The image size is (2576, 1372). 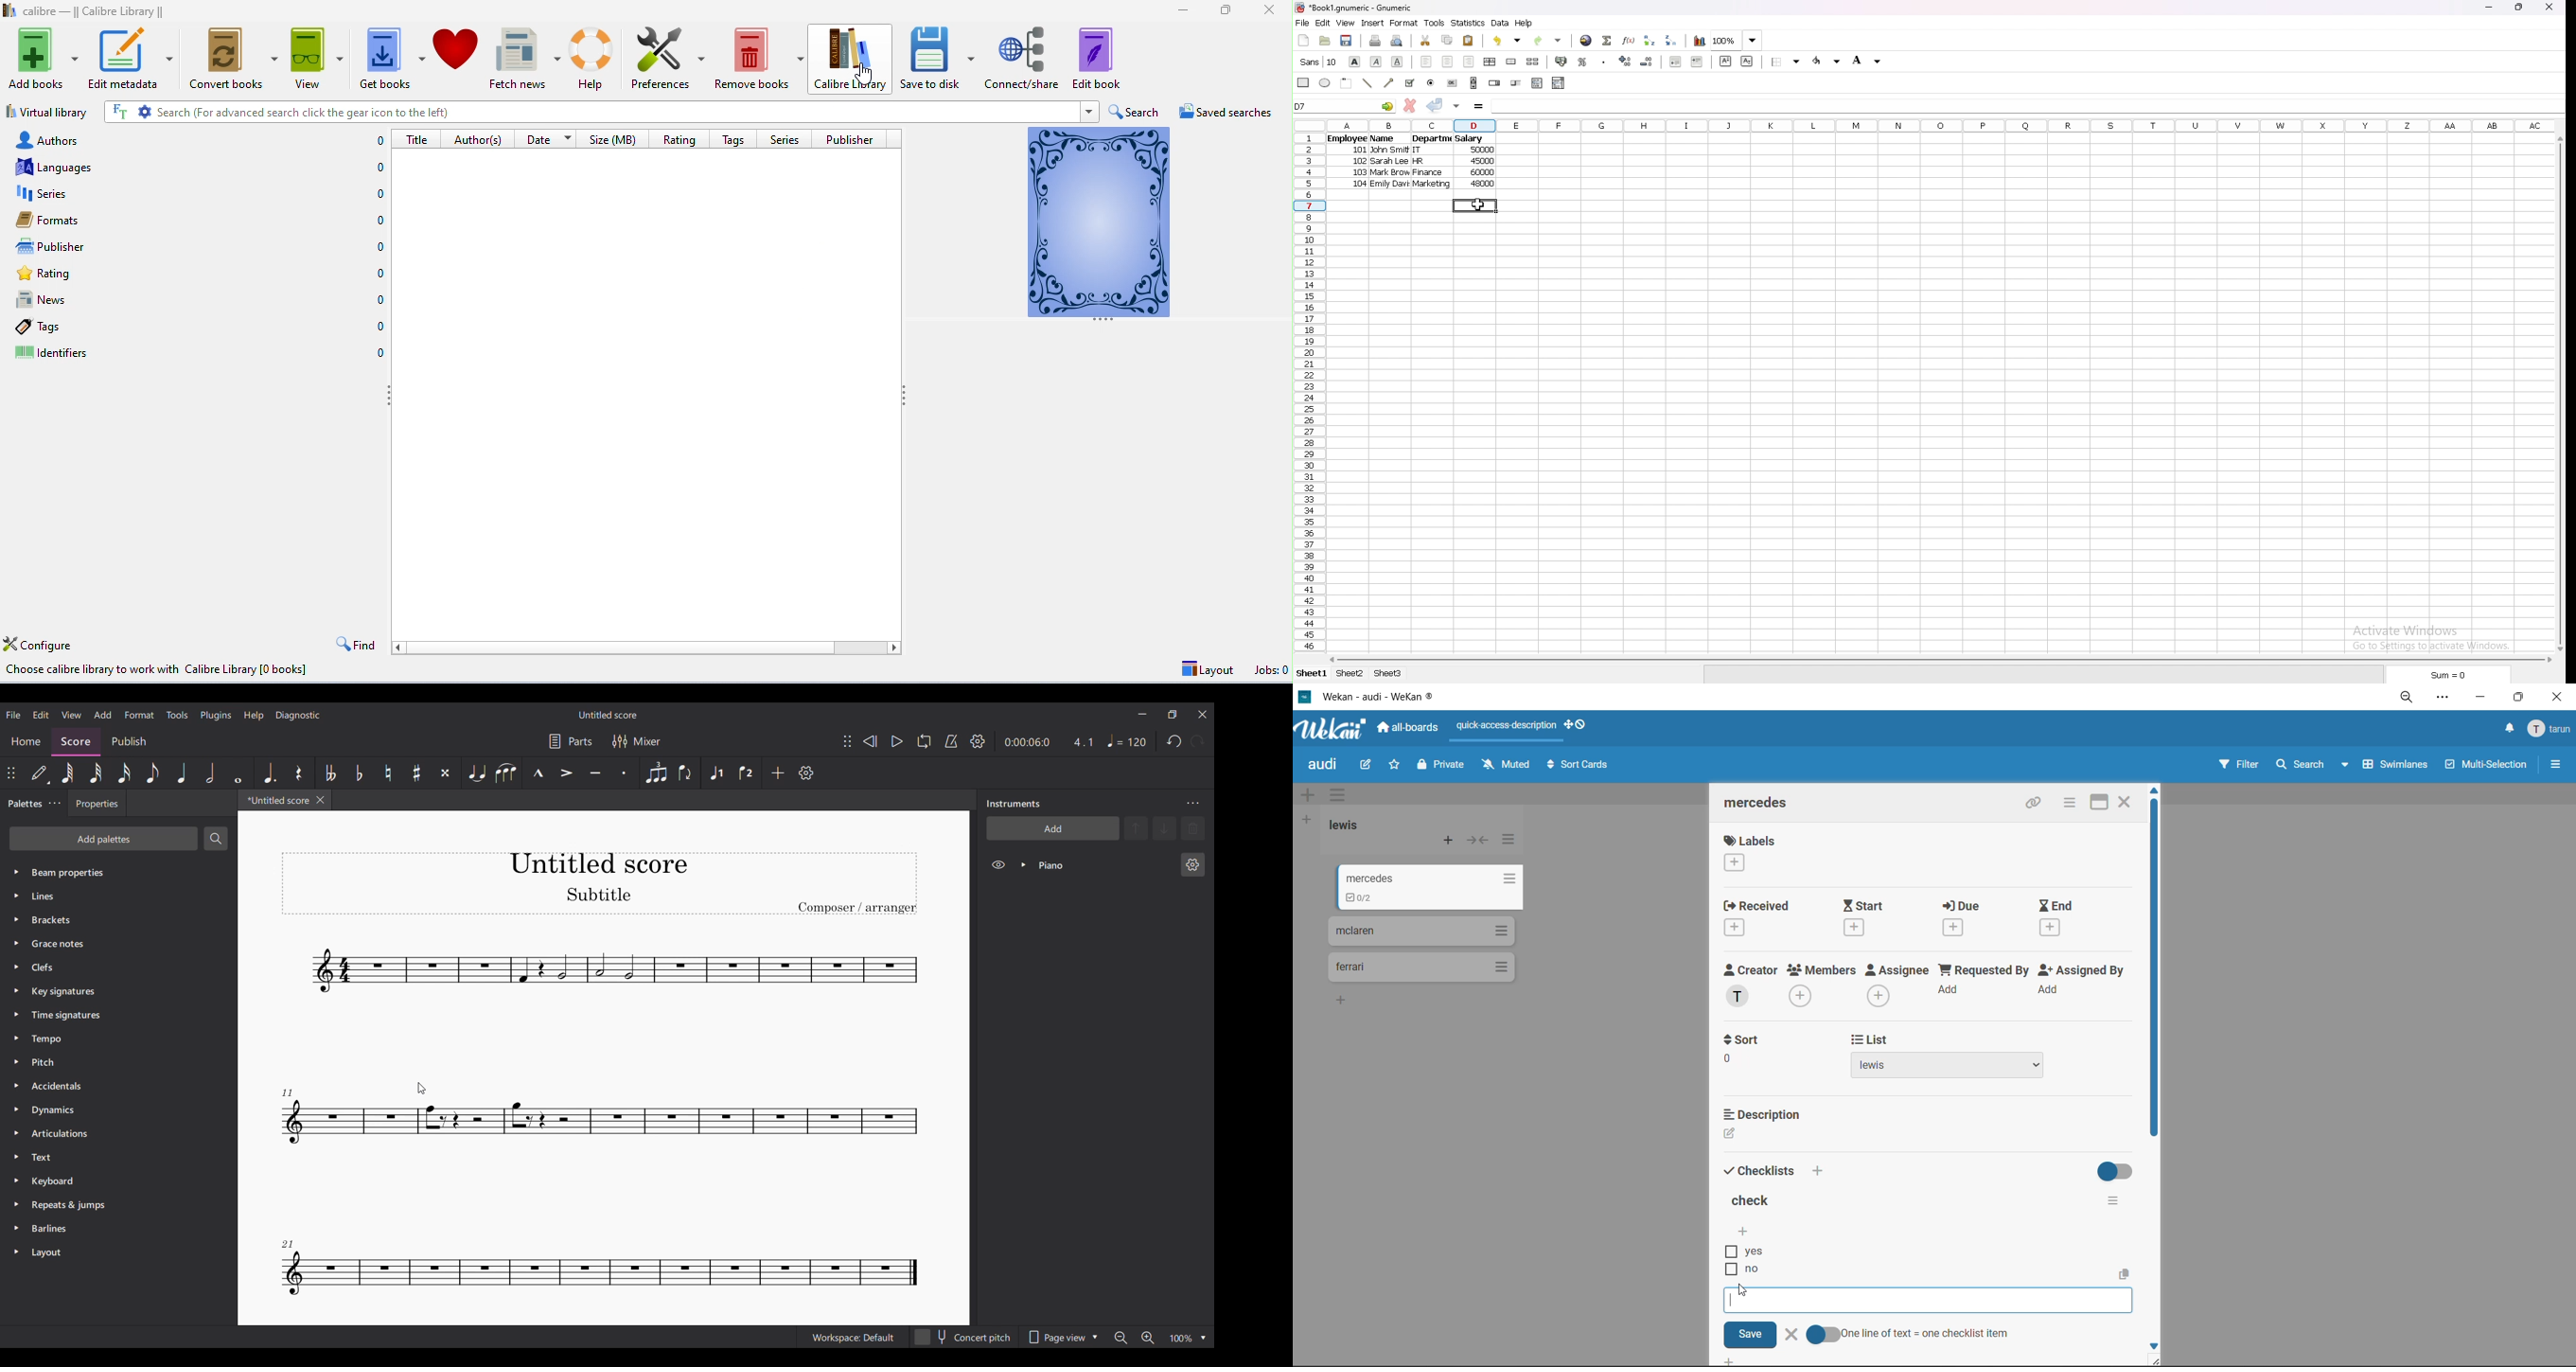 I want to click on superscript, so click(x=1726, y=61).